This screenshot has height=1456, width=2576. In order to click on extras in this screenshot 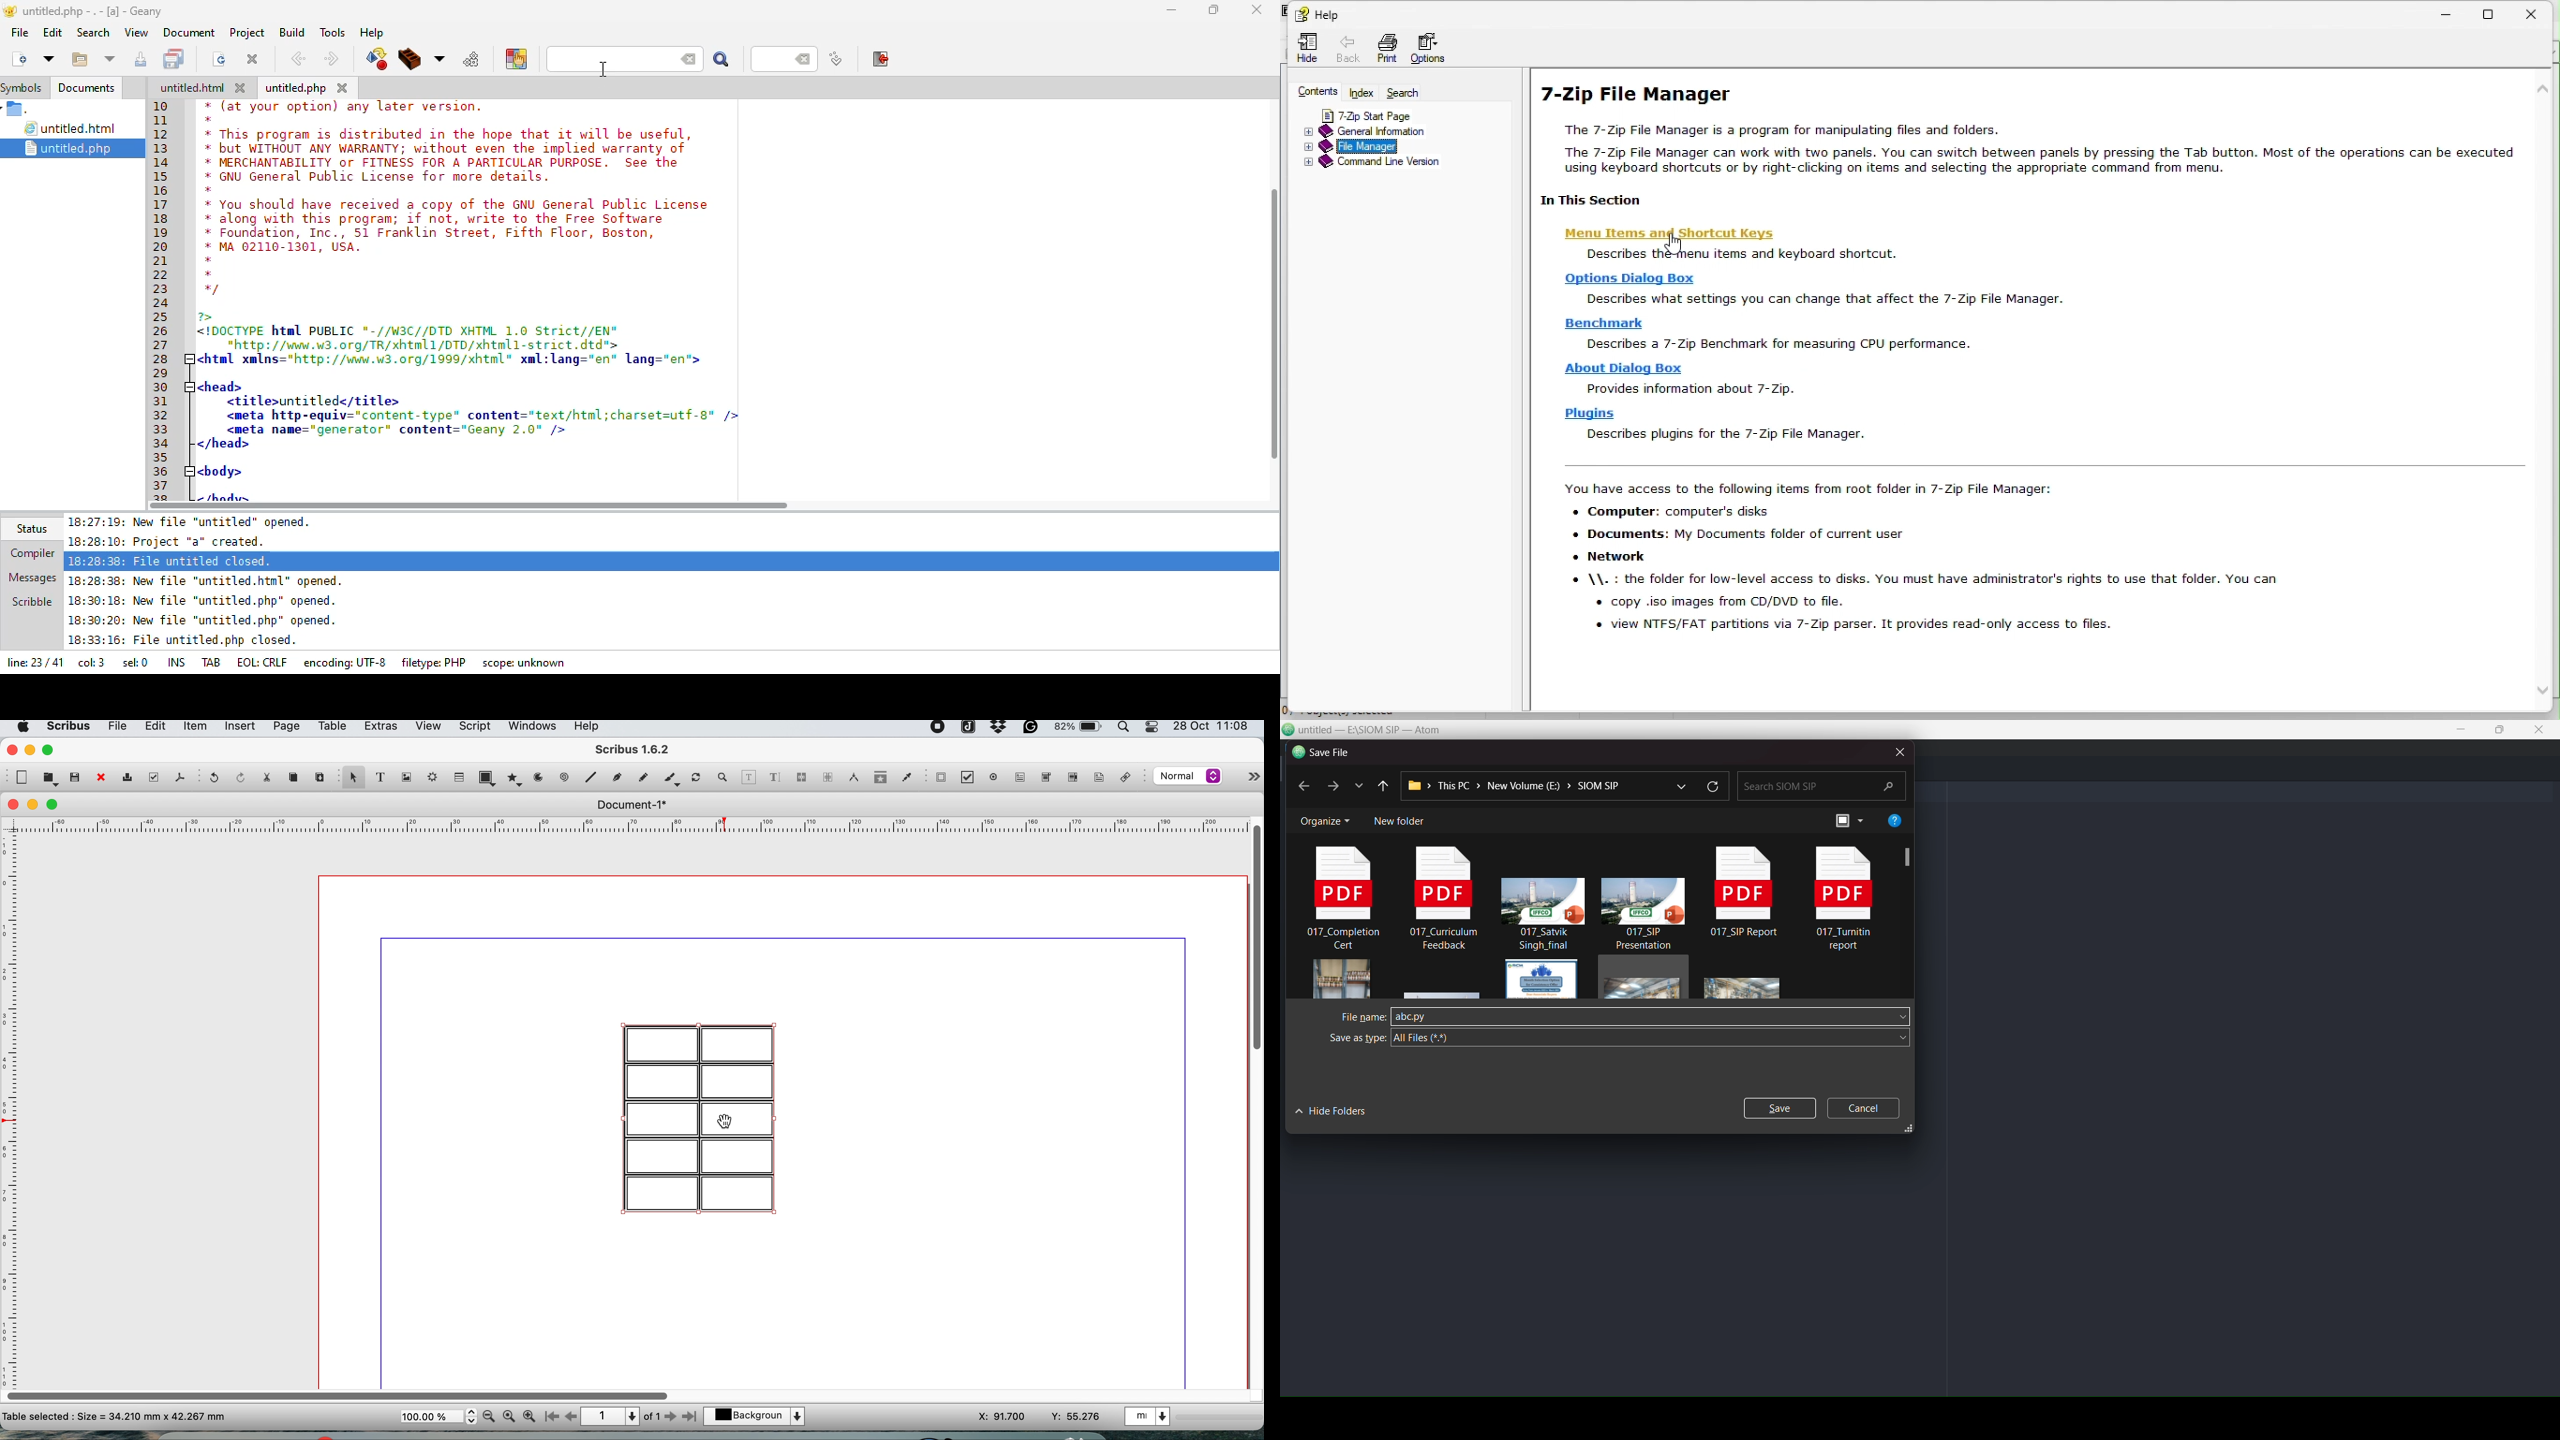, I will do `click(381, 729)`.